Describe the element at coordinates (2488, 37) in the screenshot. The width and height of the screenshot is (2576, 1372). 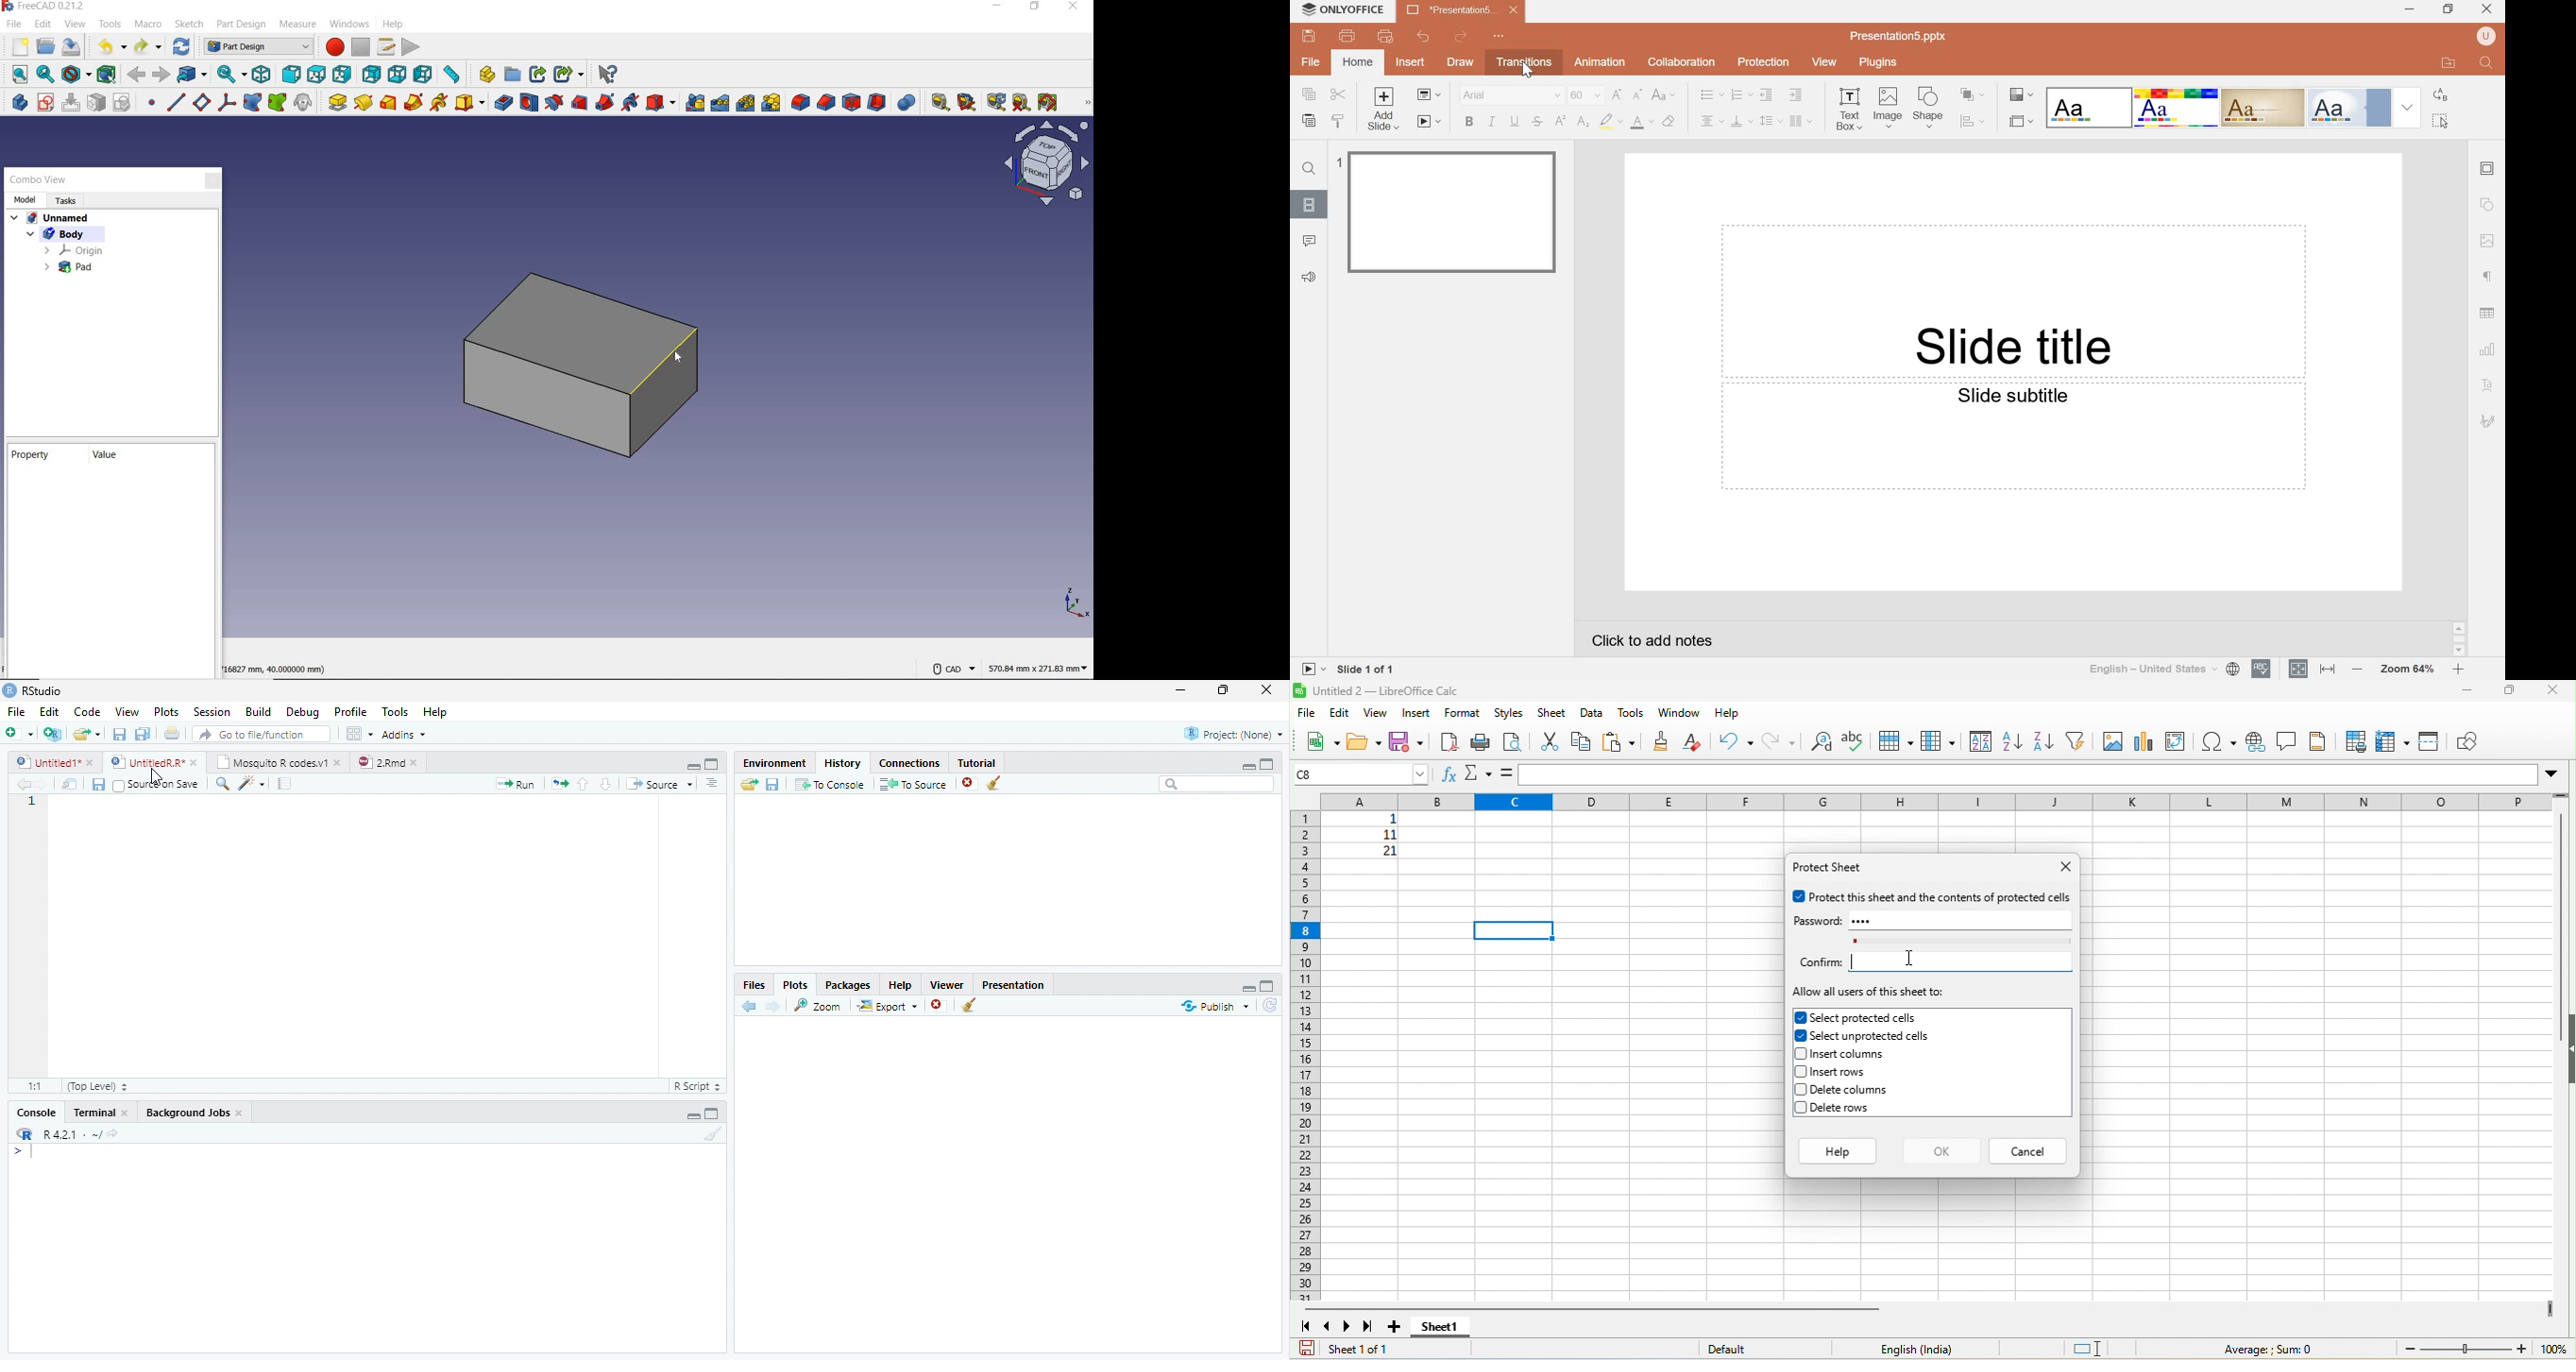
I see `user` at that location.